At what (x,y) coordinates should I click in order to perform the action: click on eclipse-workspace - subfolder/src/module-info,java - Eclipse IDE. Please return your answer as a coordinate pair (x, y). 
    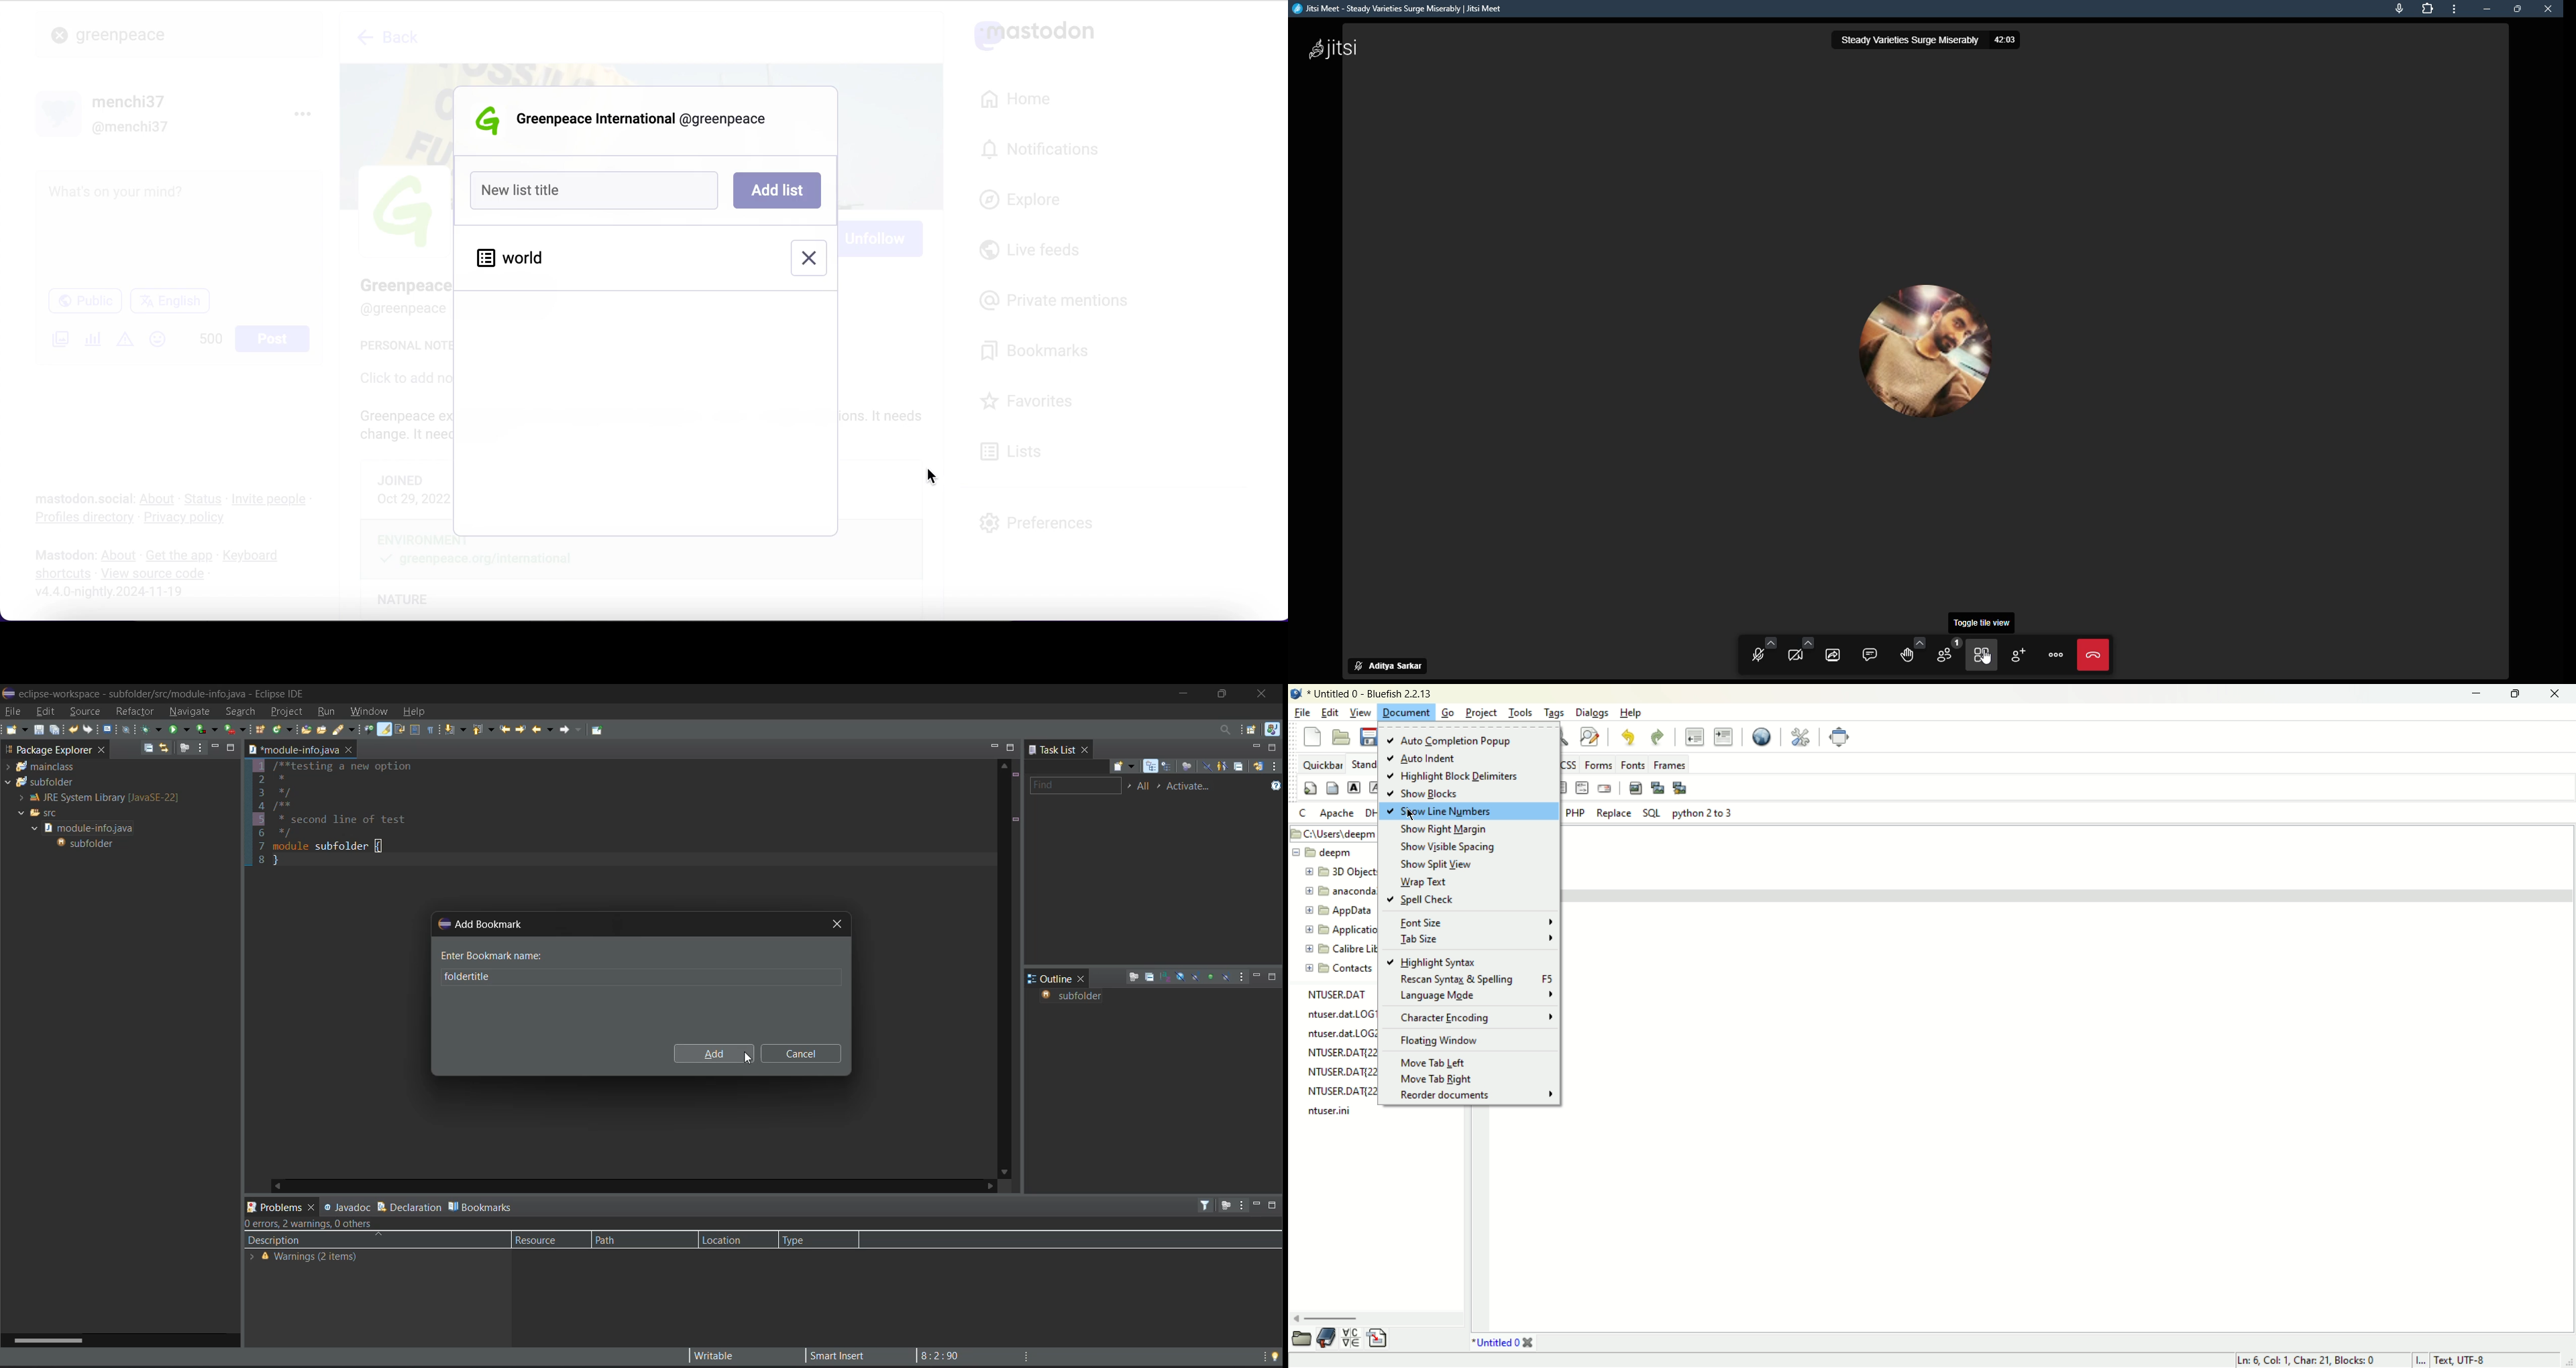
    Looking at the image, I should click on (164, 694).